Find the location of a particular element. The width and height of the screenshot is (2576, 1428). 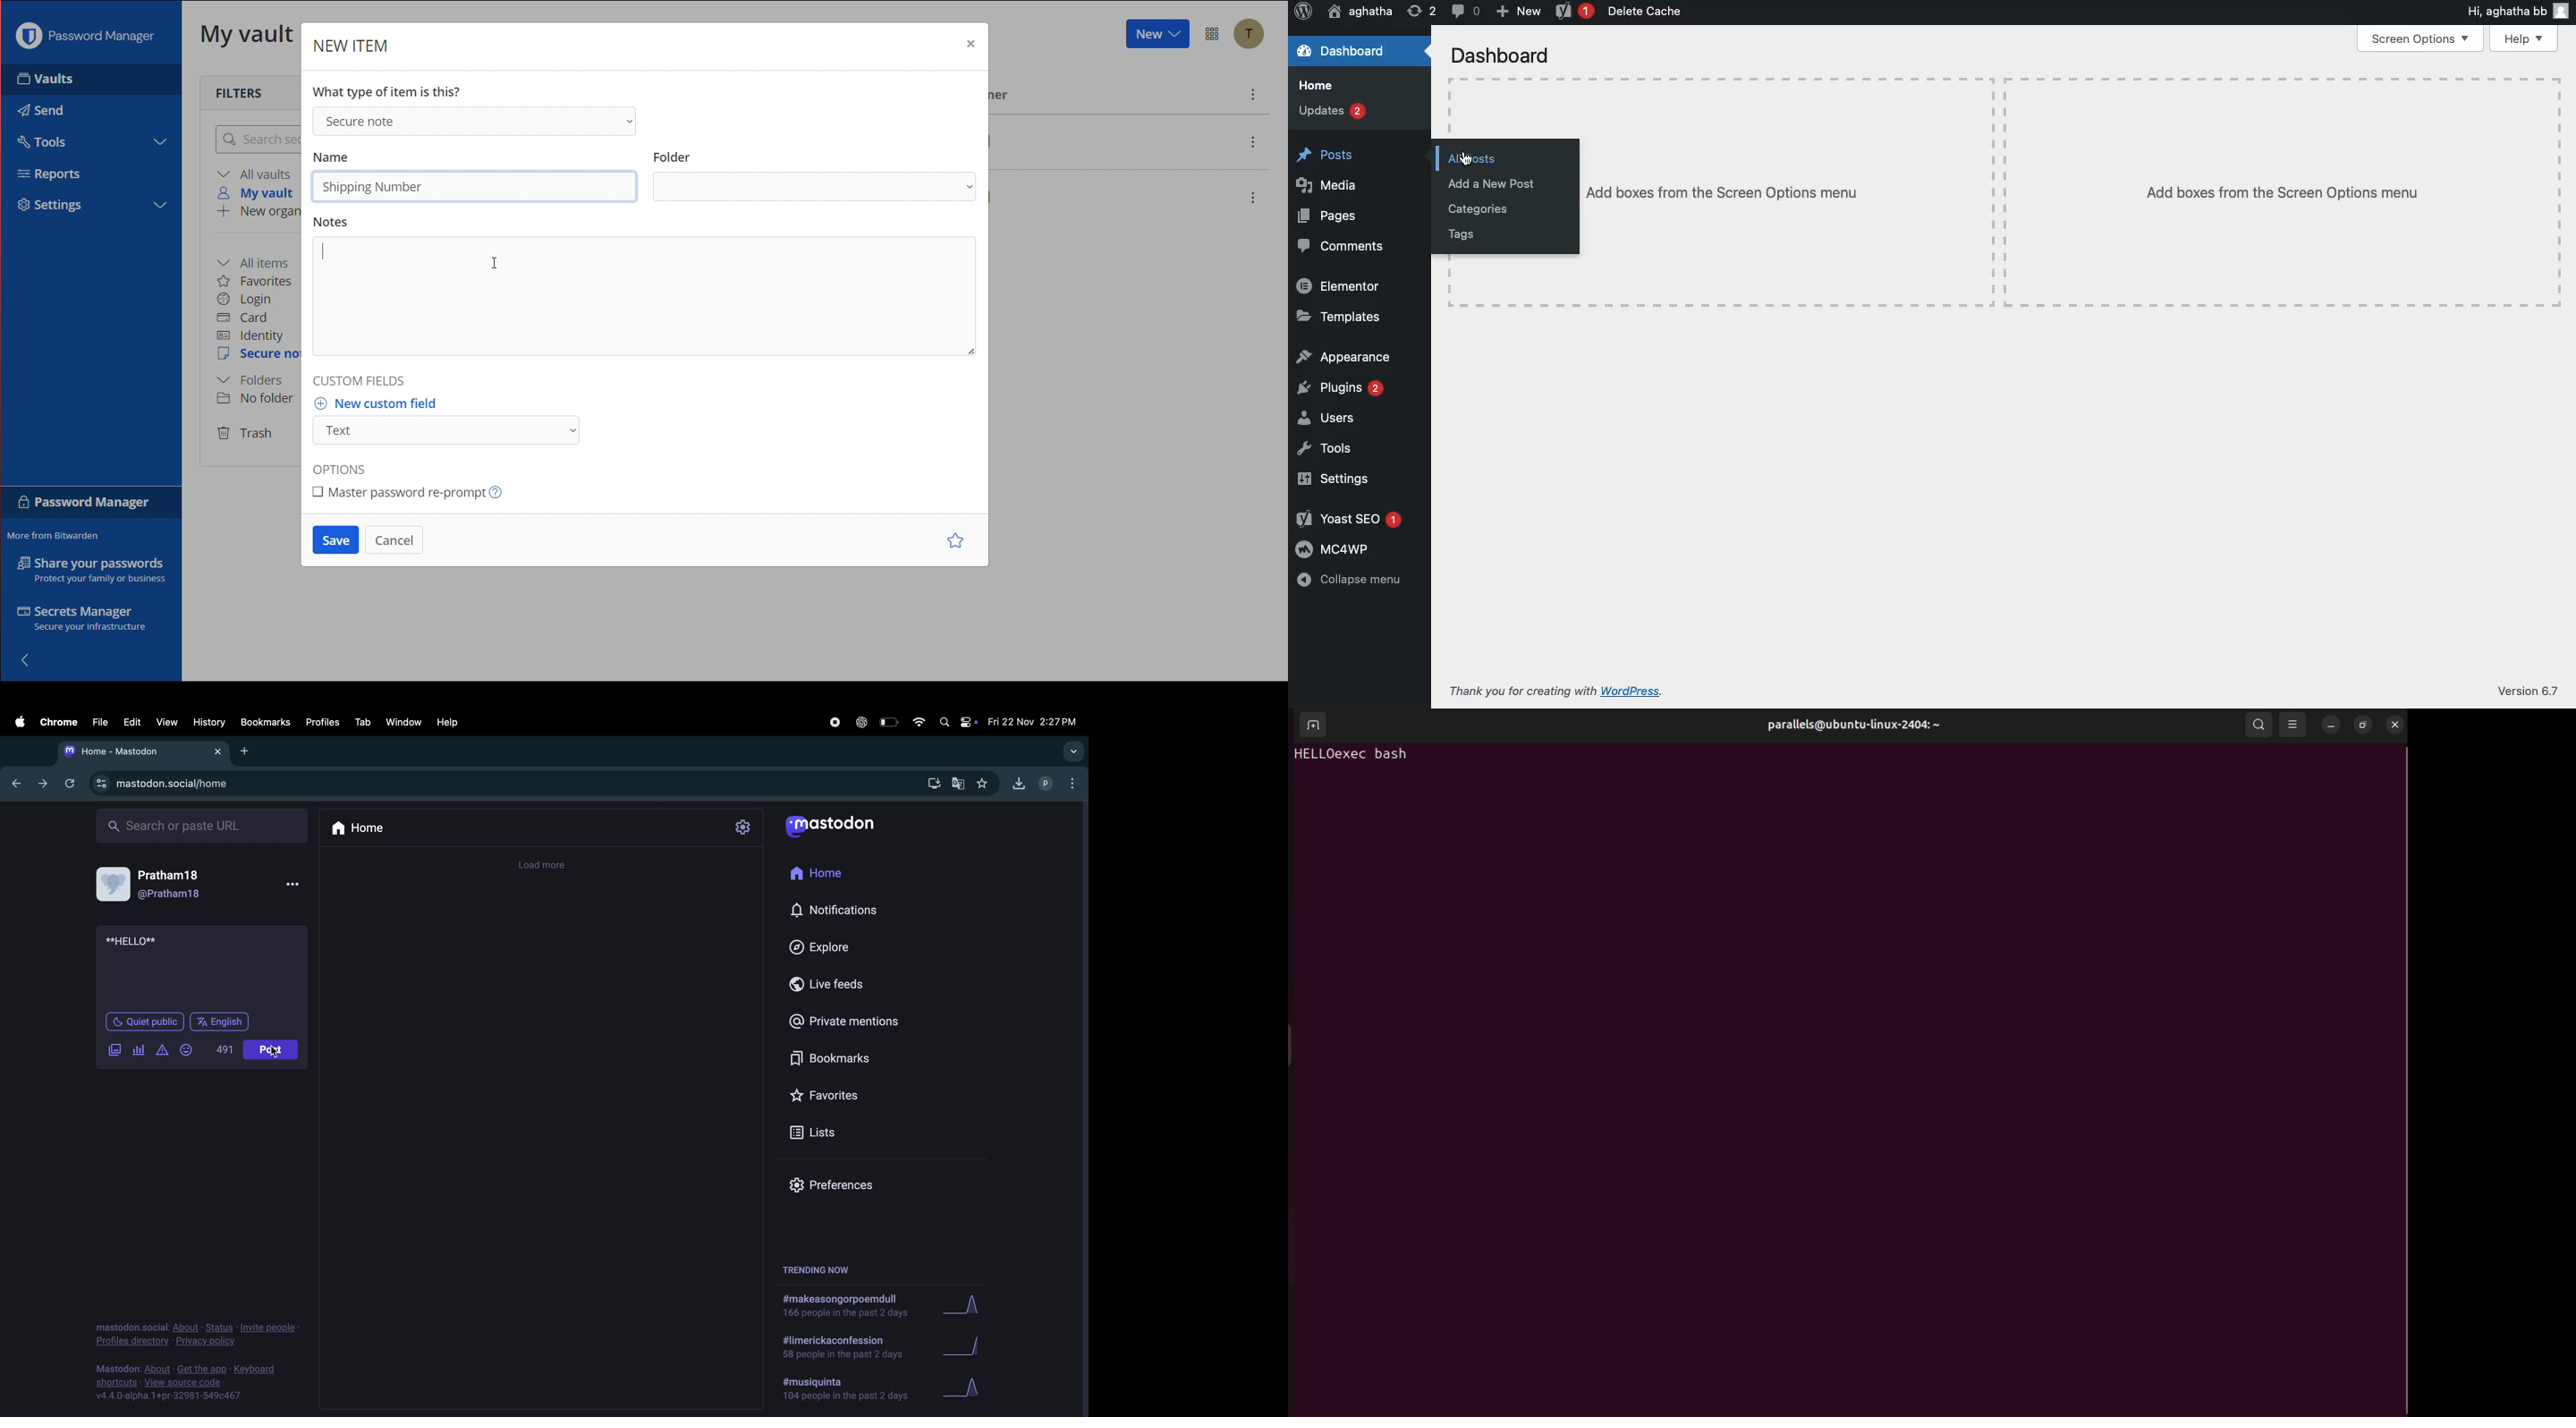

emoji is located at coordinates (186, 1050).